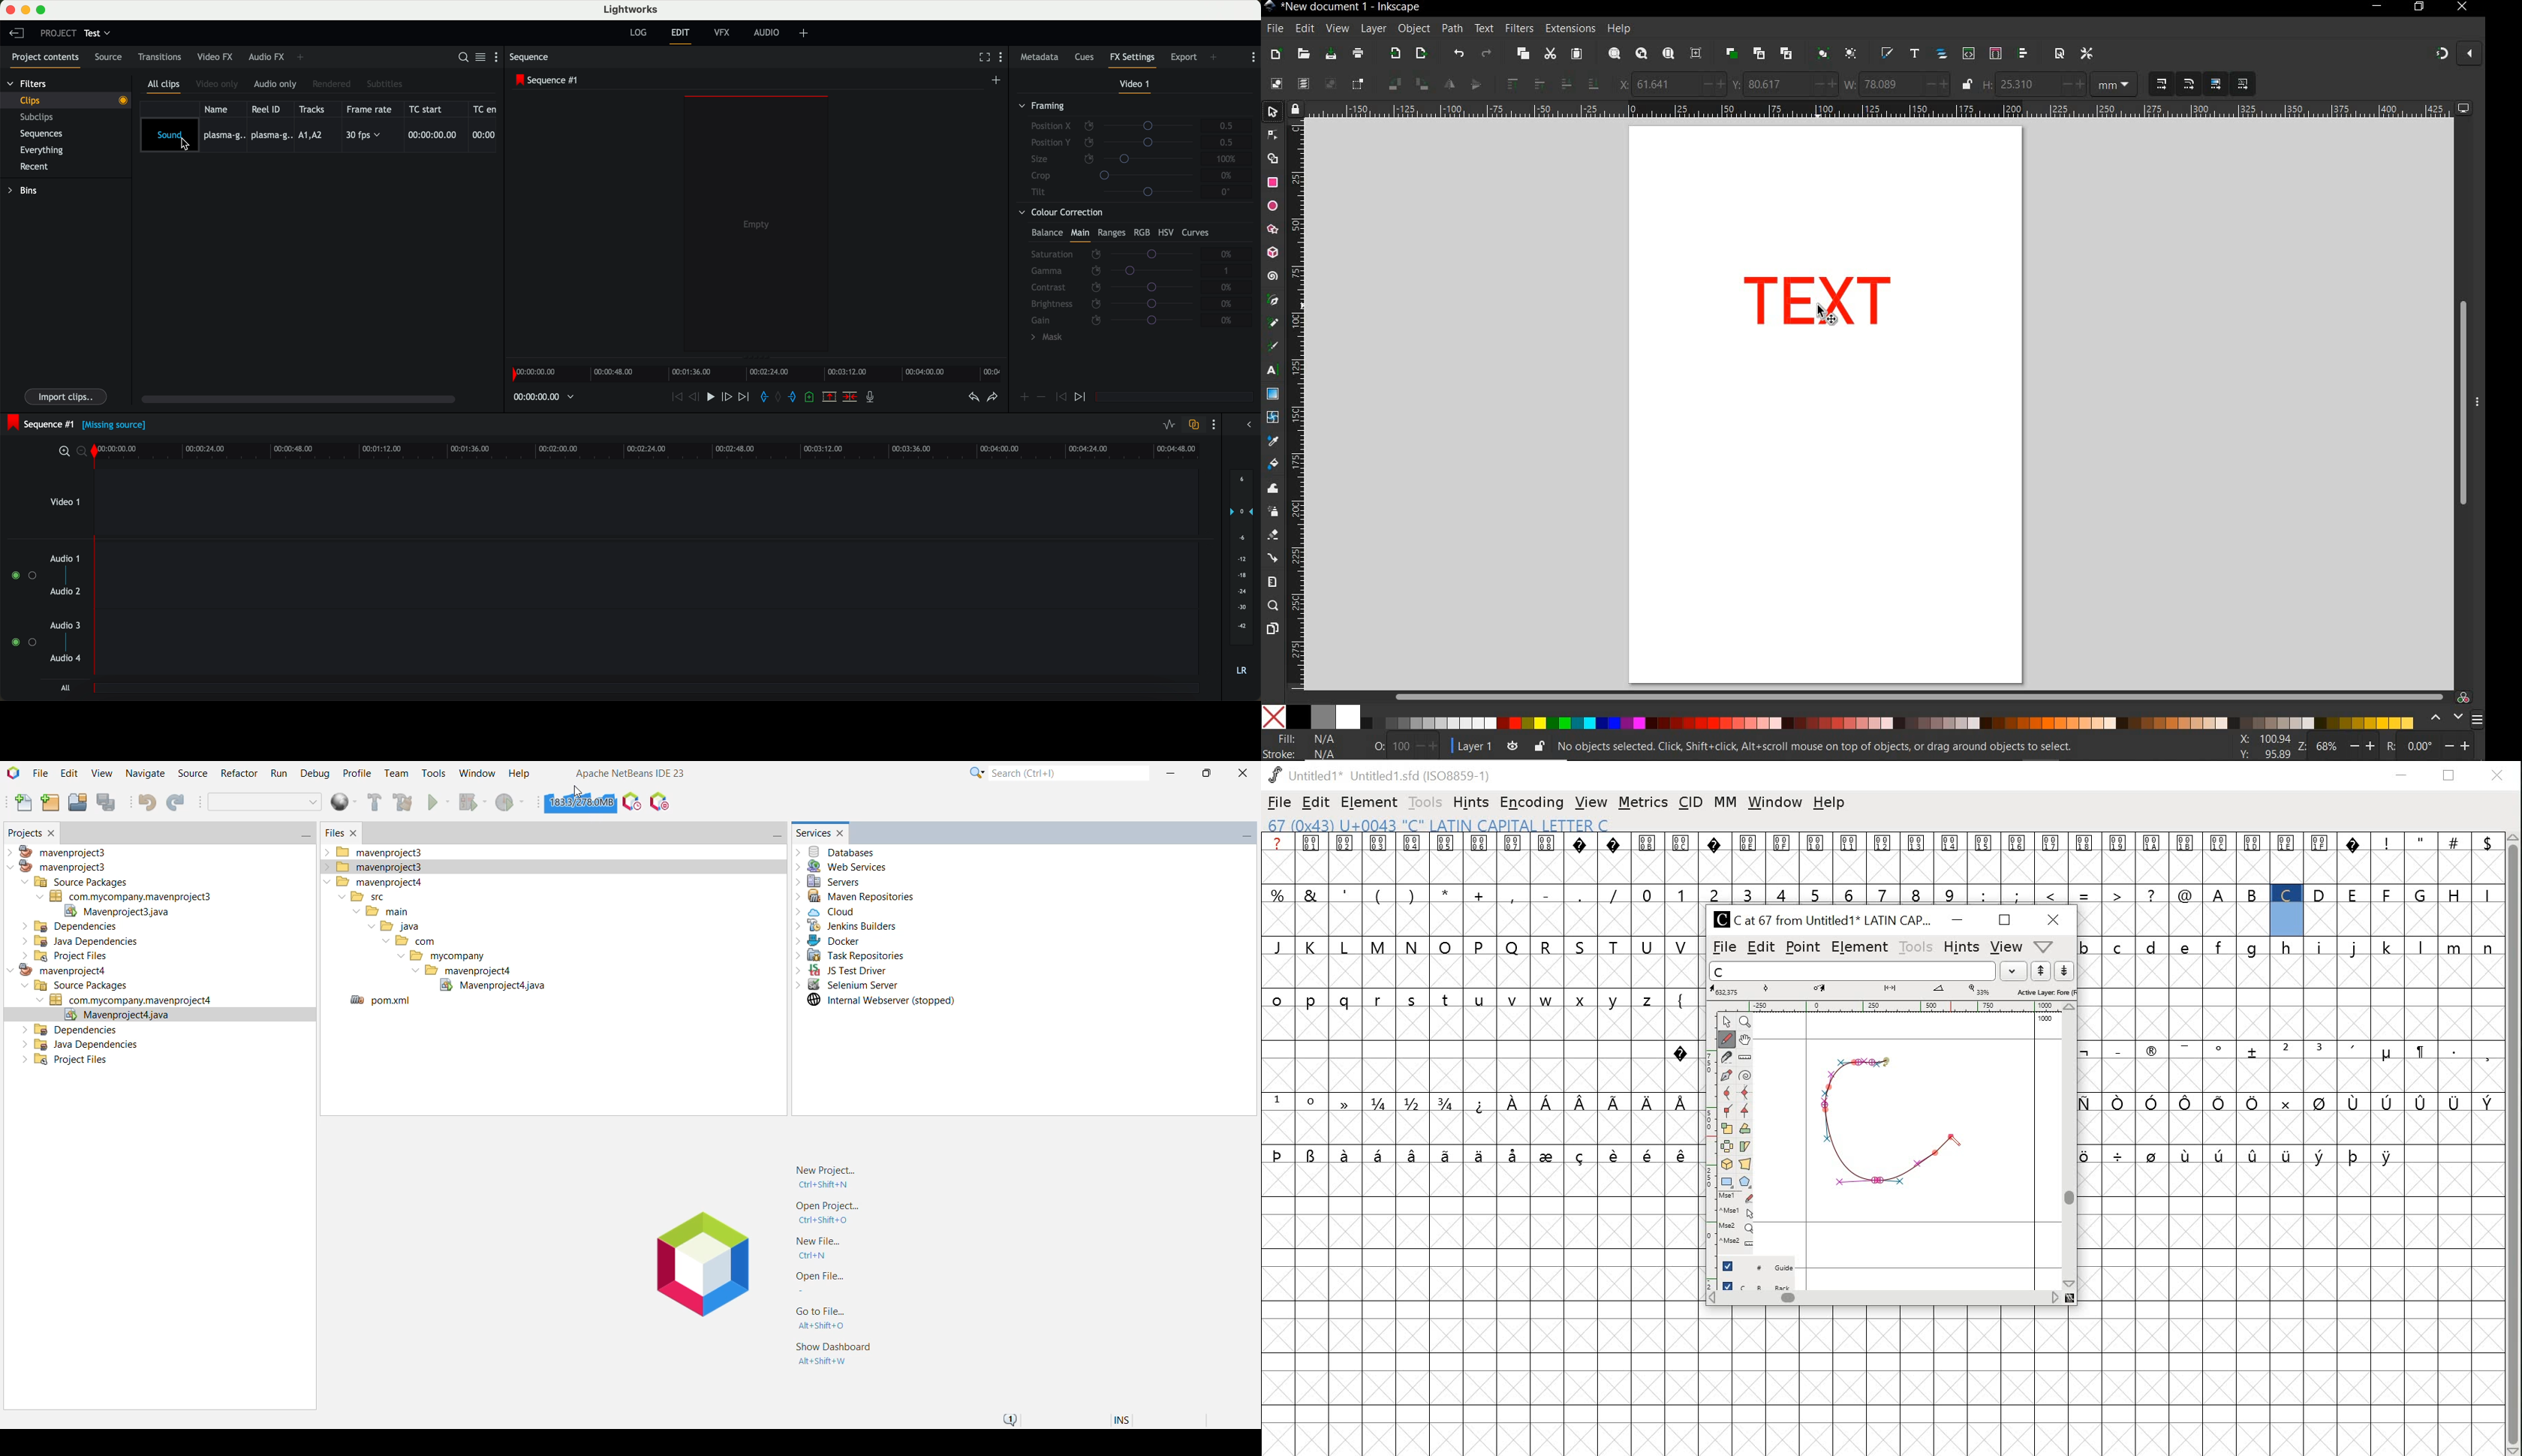  Describe the element at coordinates (680, 36) in the screenshot. I see `exit` at that location.